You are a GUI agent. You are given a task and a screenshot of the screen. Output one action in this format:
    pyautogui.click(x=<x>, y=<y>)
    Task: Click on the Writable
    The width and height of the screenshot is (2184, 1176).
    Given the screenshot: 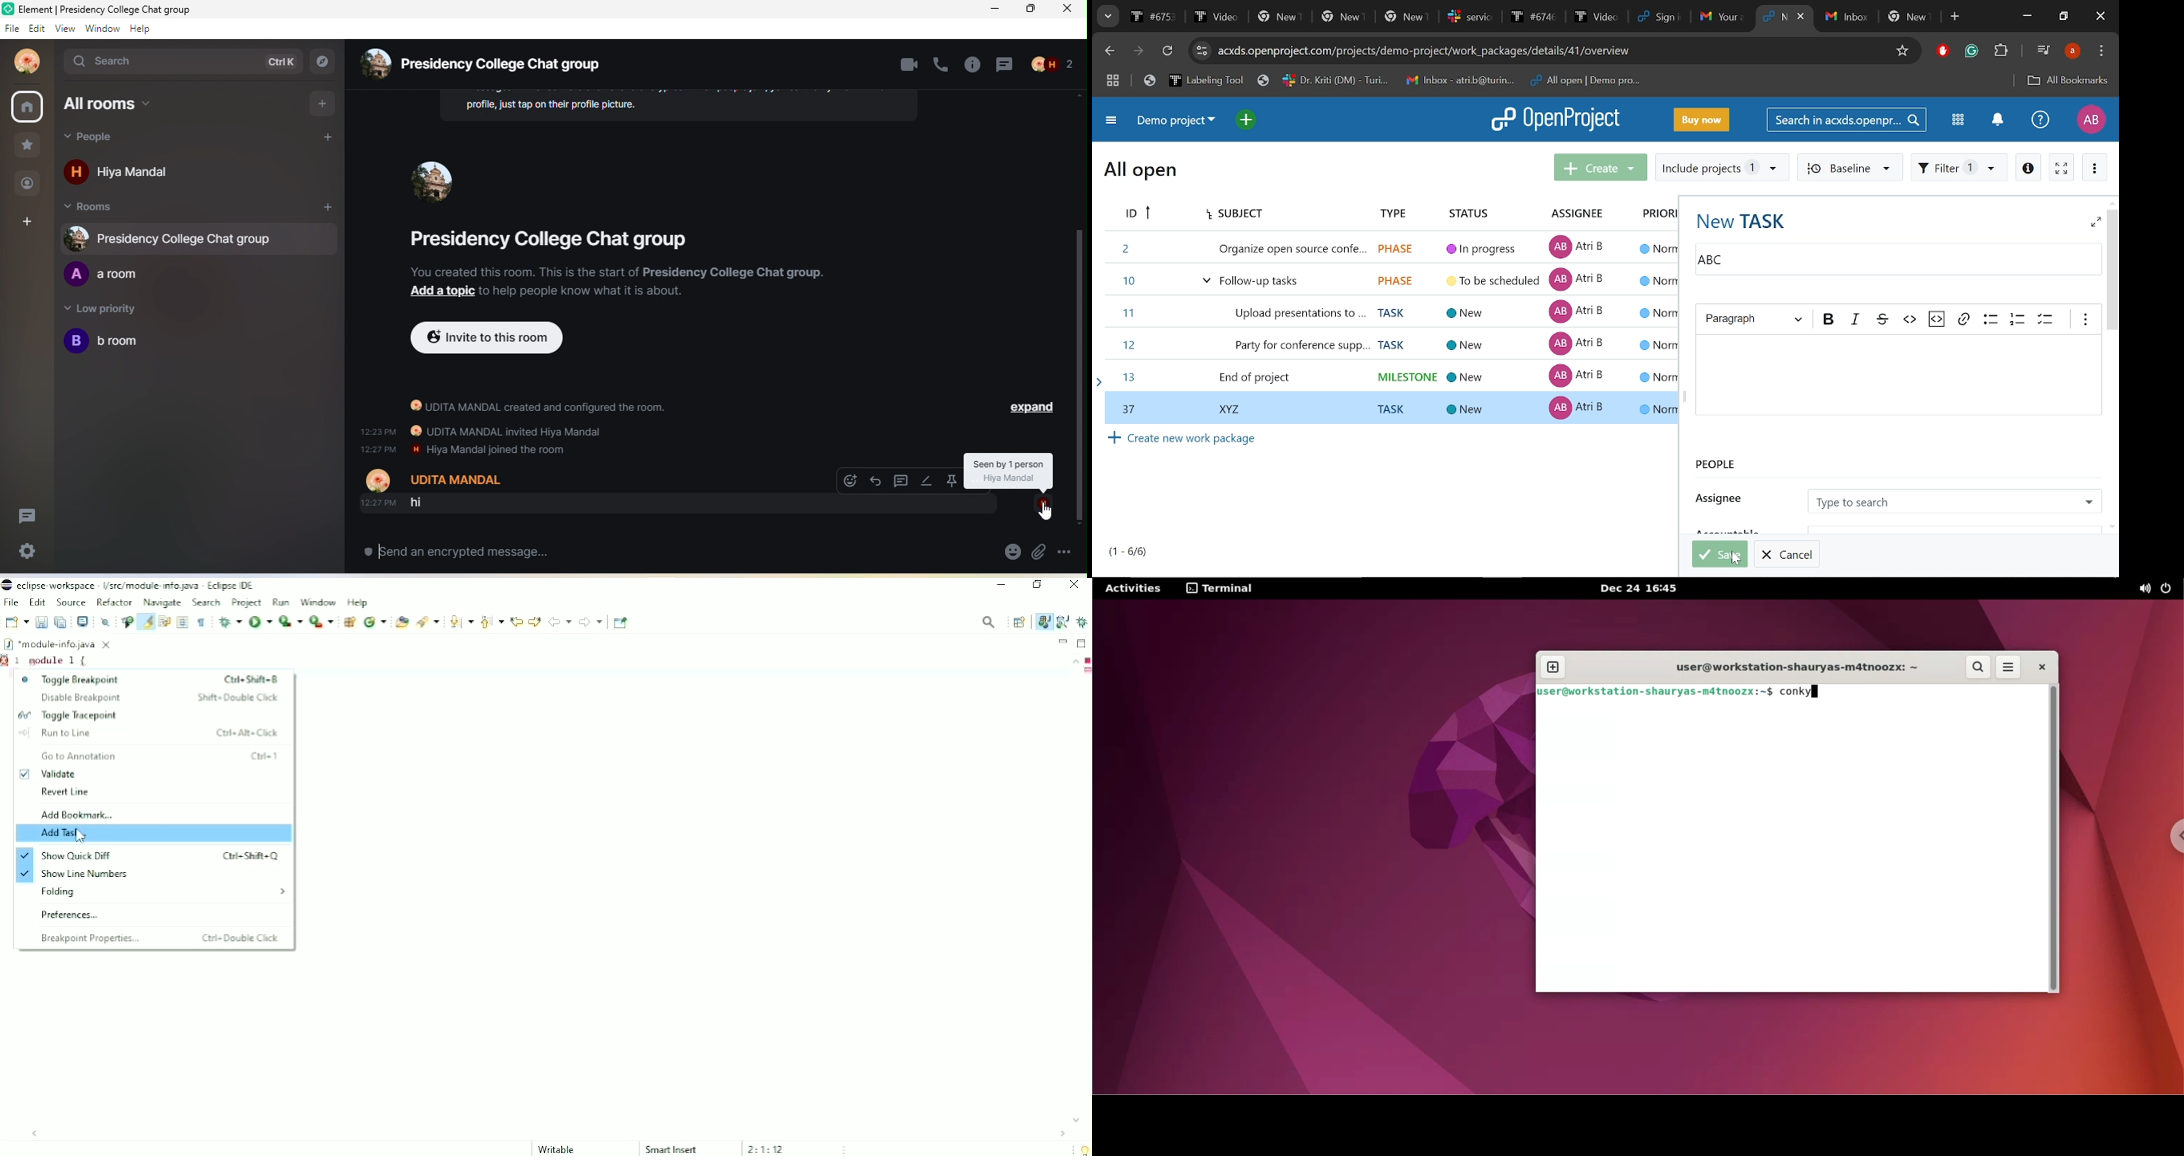 What is the action you would take?
    pyautogui.click(x=565, y=1149)
    